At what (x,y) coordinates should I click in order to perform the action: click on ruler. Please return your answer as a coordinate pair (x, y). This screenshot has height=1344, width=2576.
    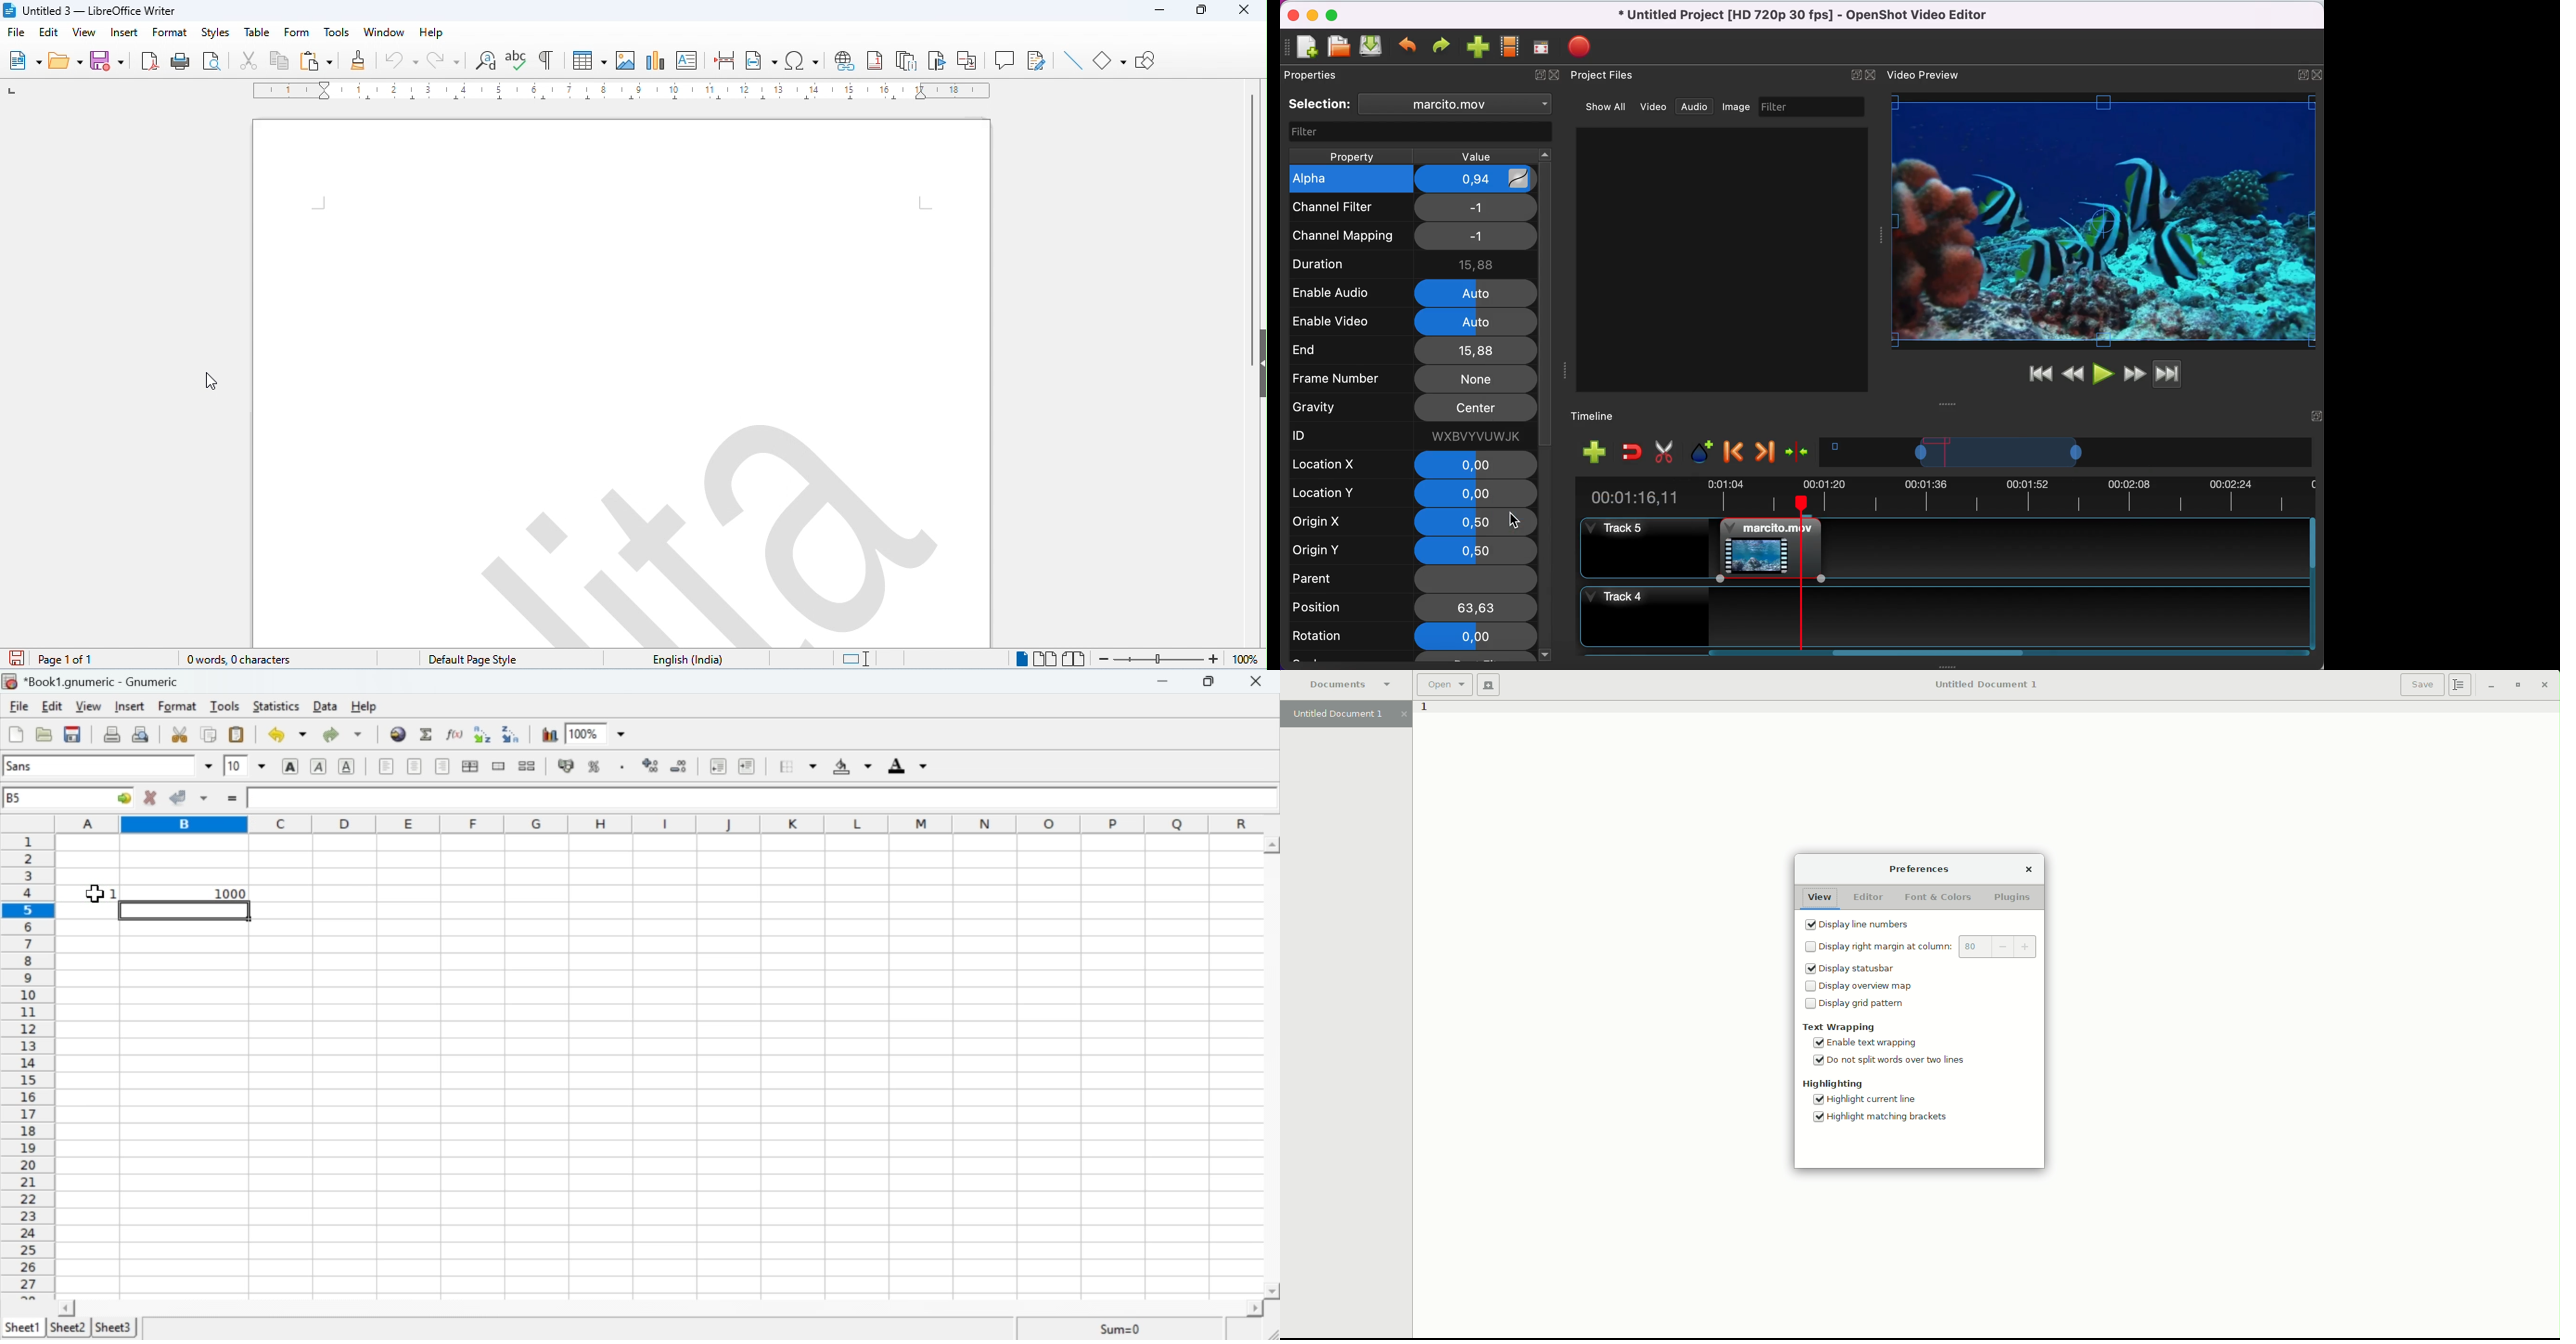
    Looking at the image, I should click on (622, 92).